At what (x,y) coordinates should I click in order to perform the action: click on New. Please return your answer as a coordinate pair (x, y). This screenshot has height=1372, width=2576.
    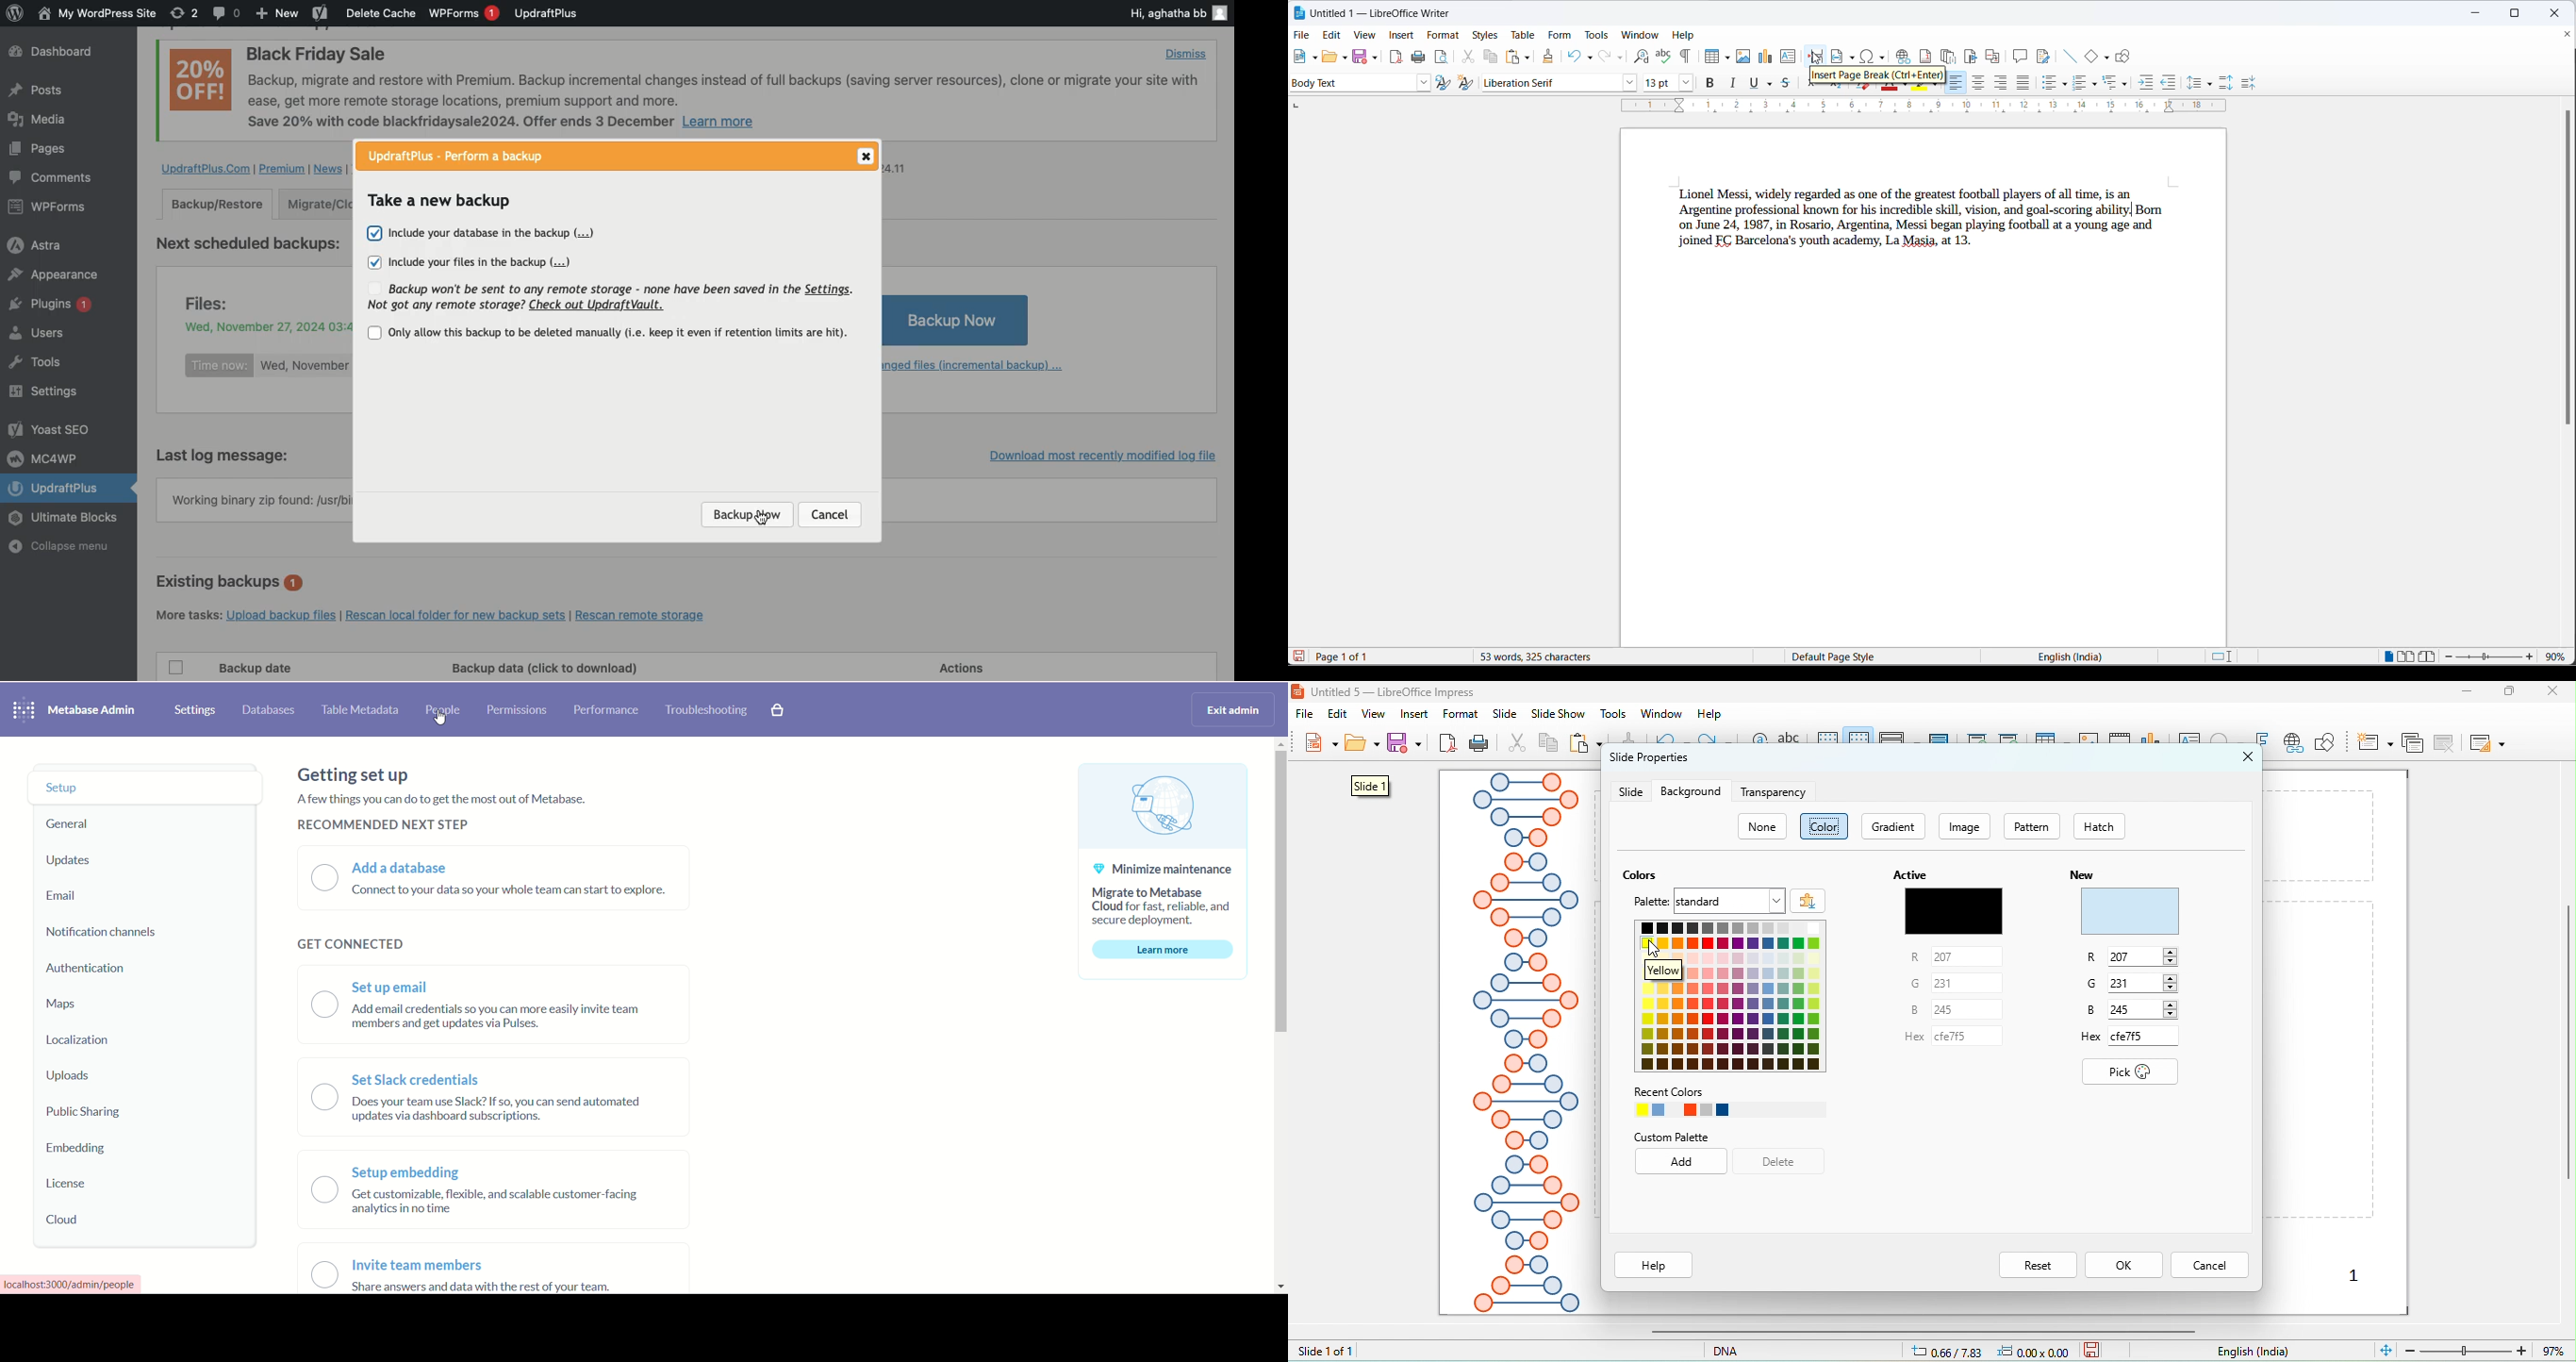
    Looking at the image, I should click on (2082, 874).